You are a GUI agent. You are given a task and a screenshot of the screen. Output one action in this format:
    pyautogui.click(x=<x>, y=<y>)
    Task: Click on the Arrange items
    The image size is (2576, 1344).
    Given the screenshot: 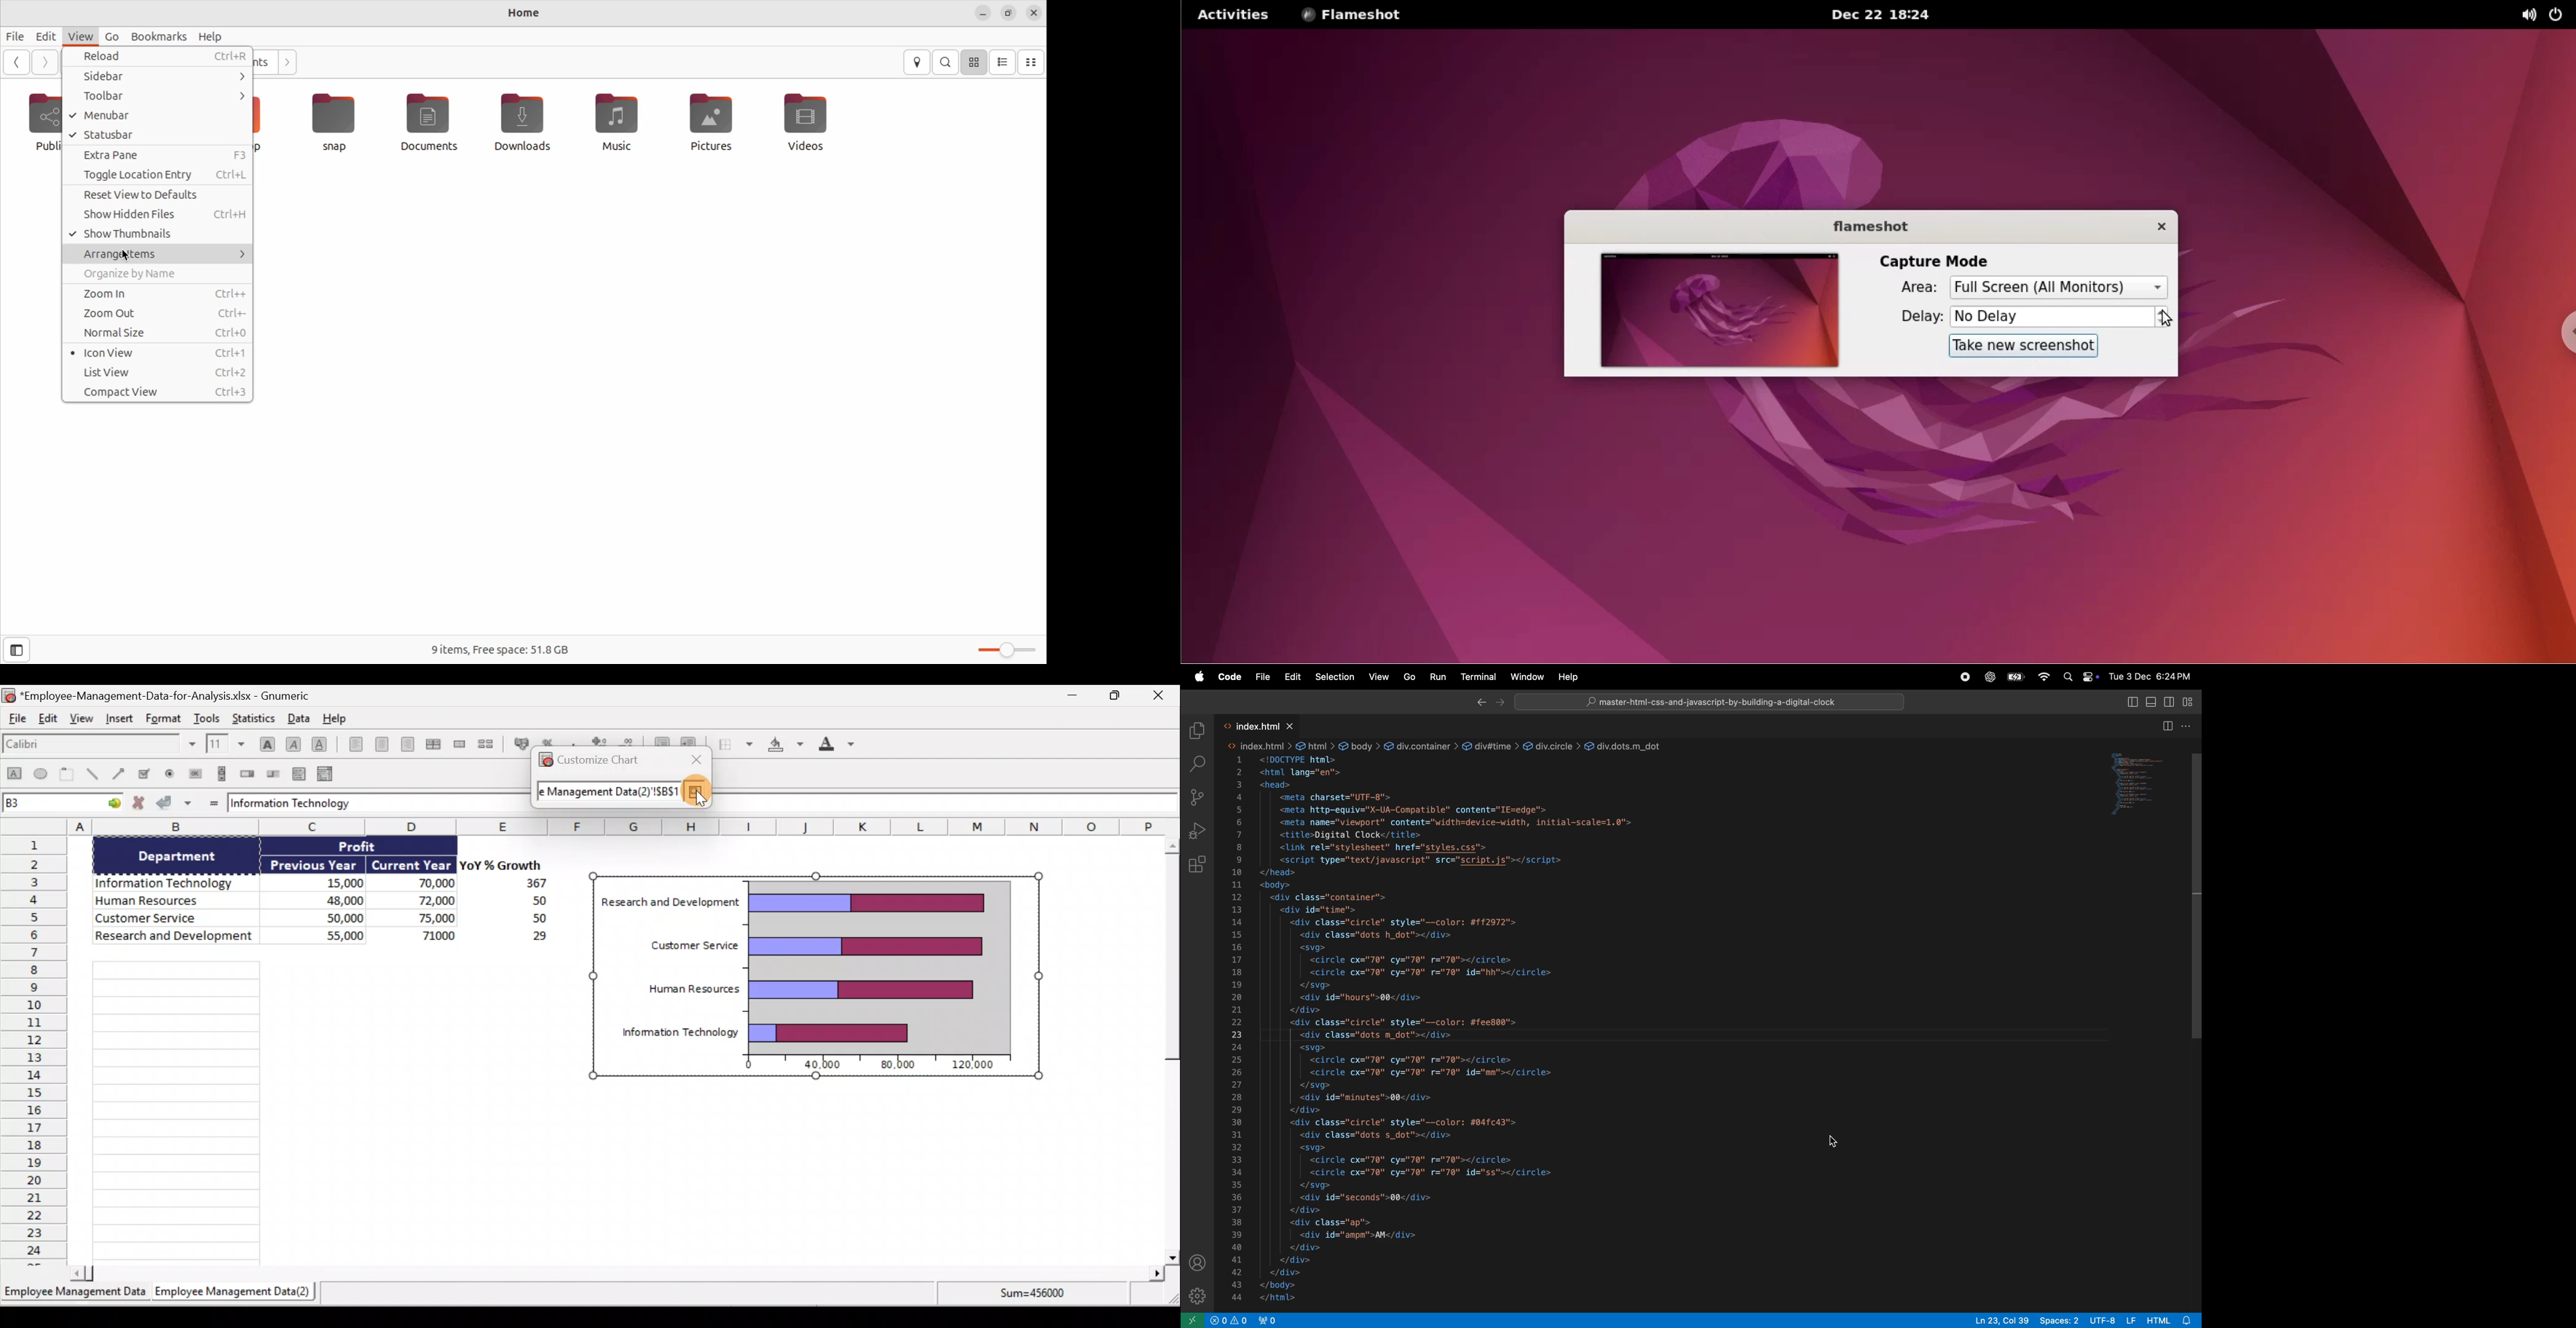 What is the action you would take?
    pyautogui.click(x=157, y=253)
    